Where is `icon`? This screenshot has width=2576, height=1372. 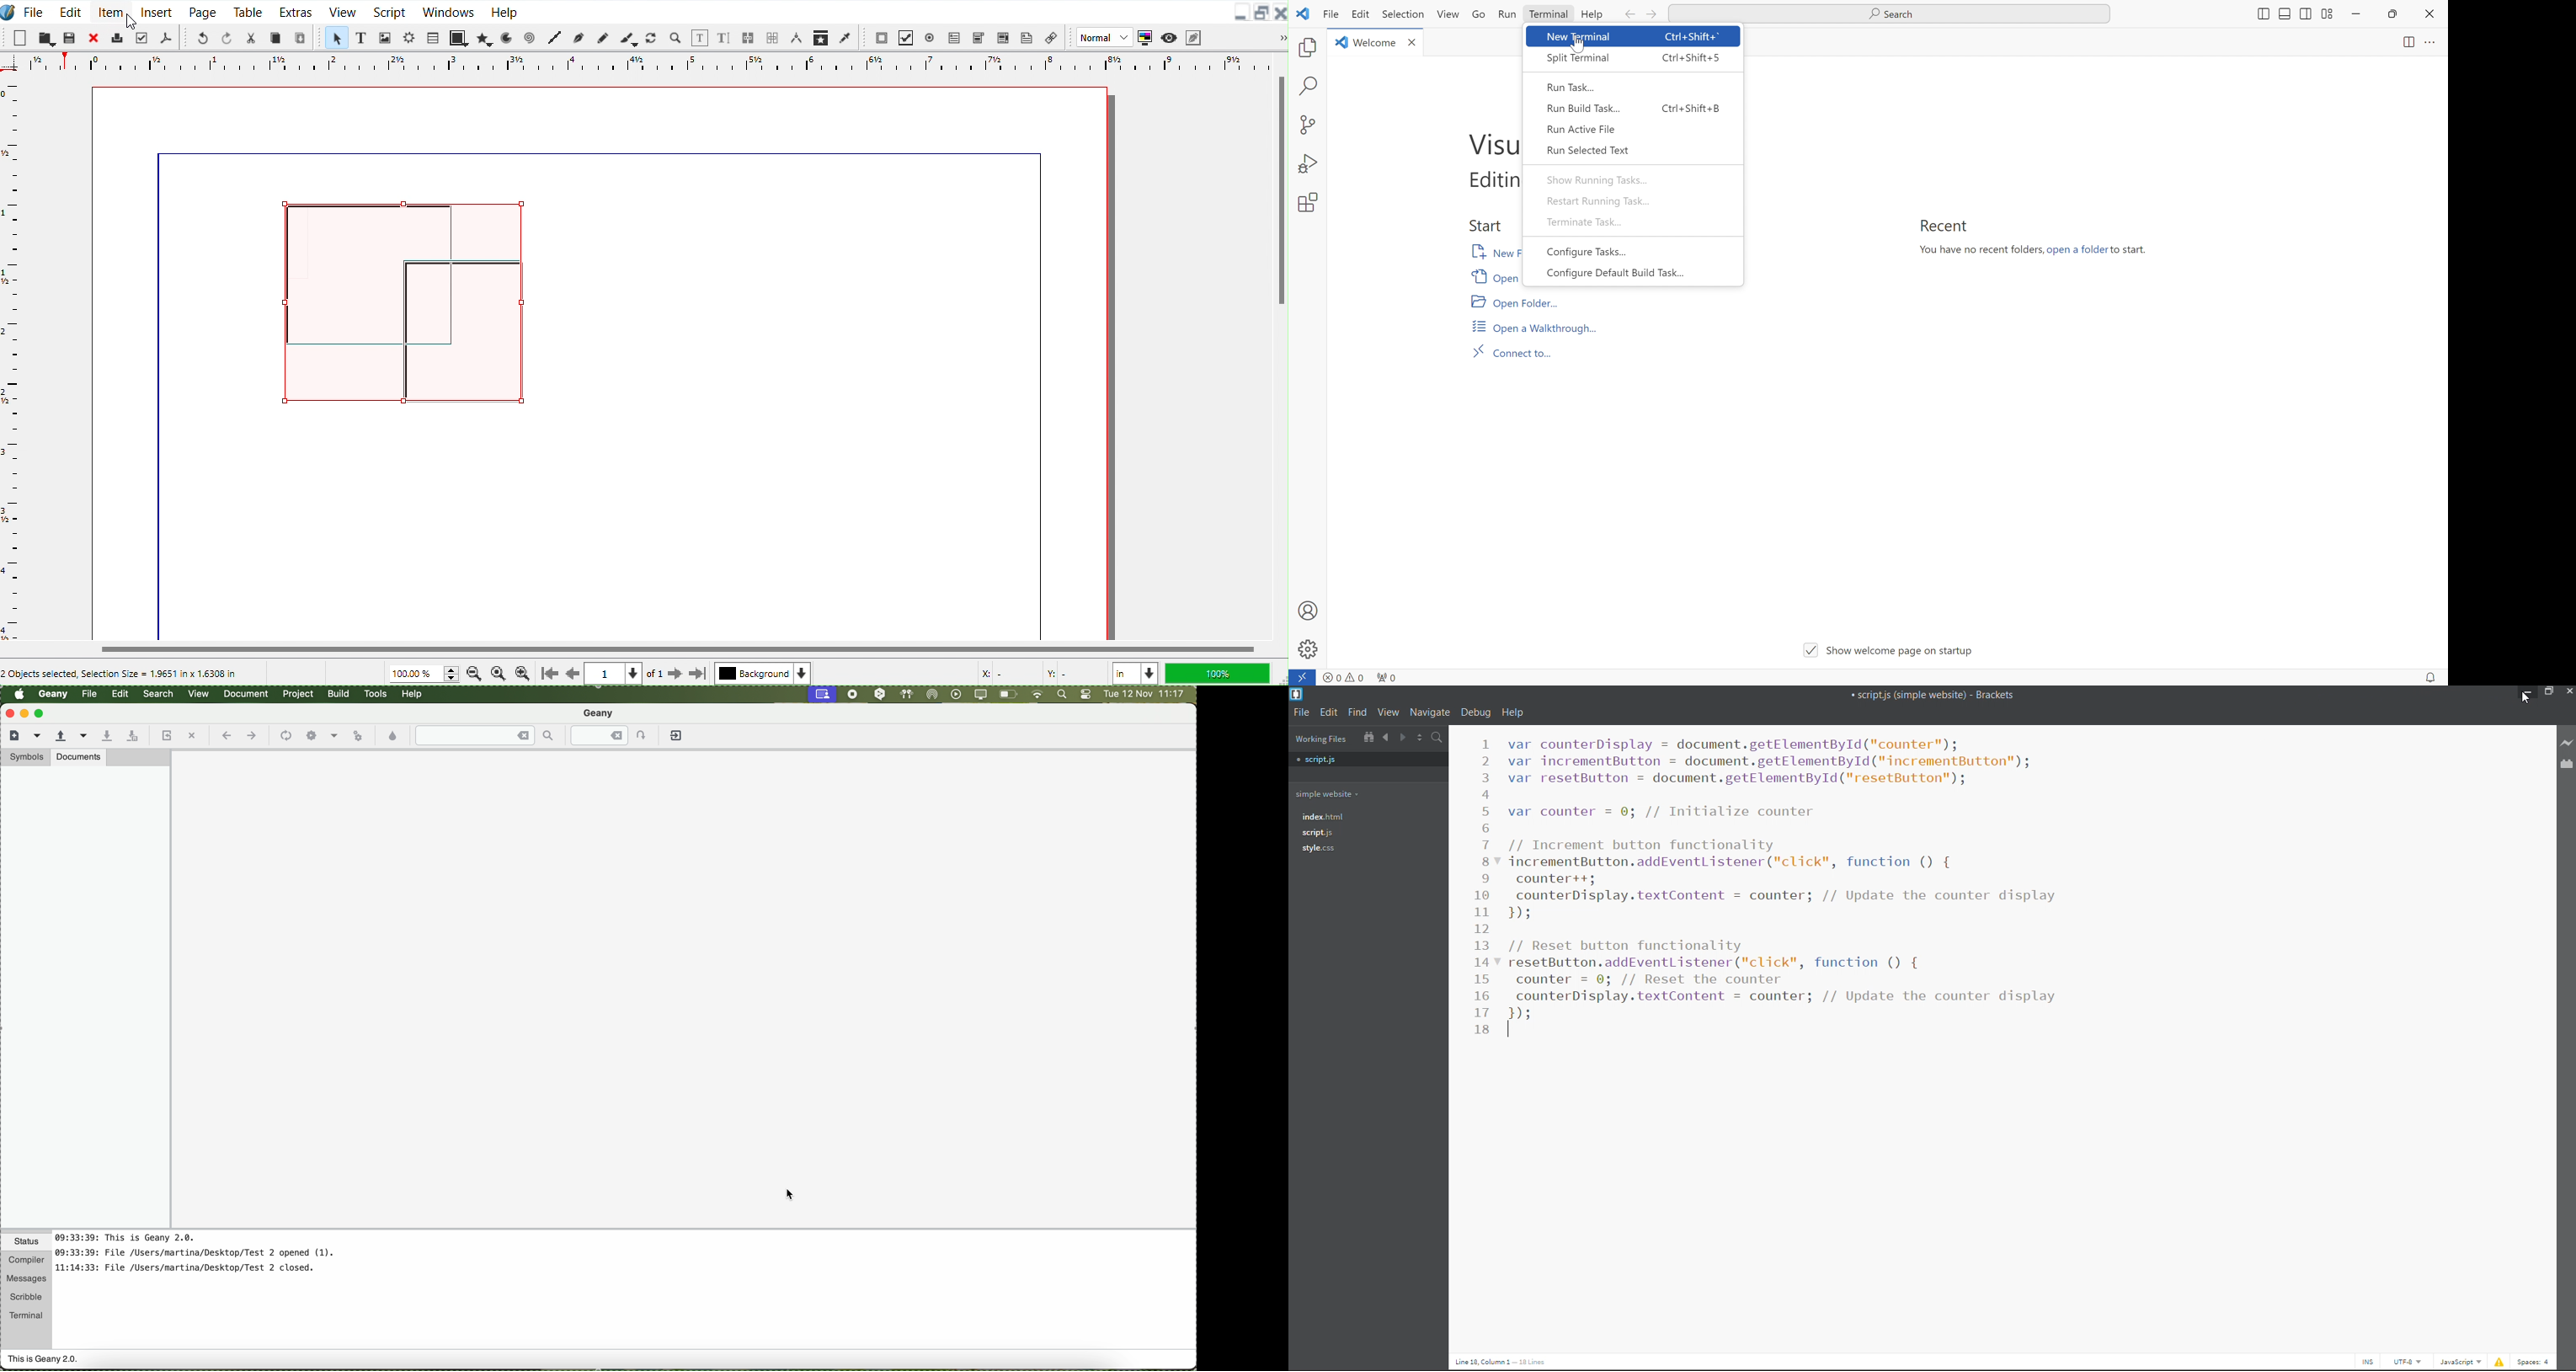 icon is located at coordinates (334, 737).